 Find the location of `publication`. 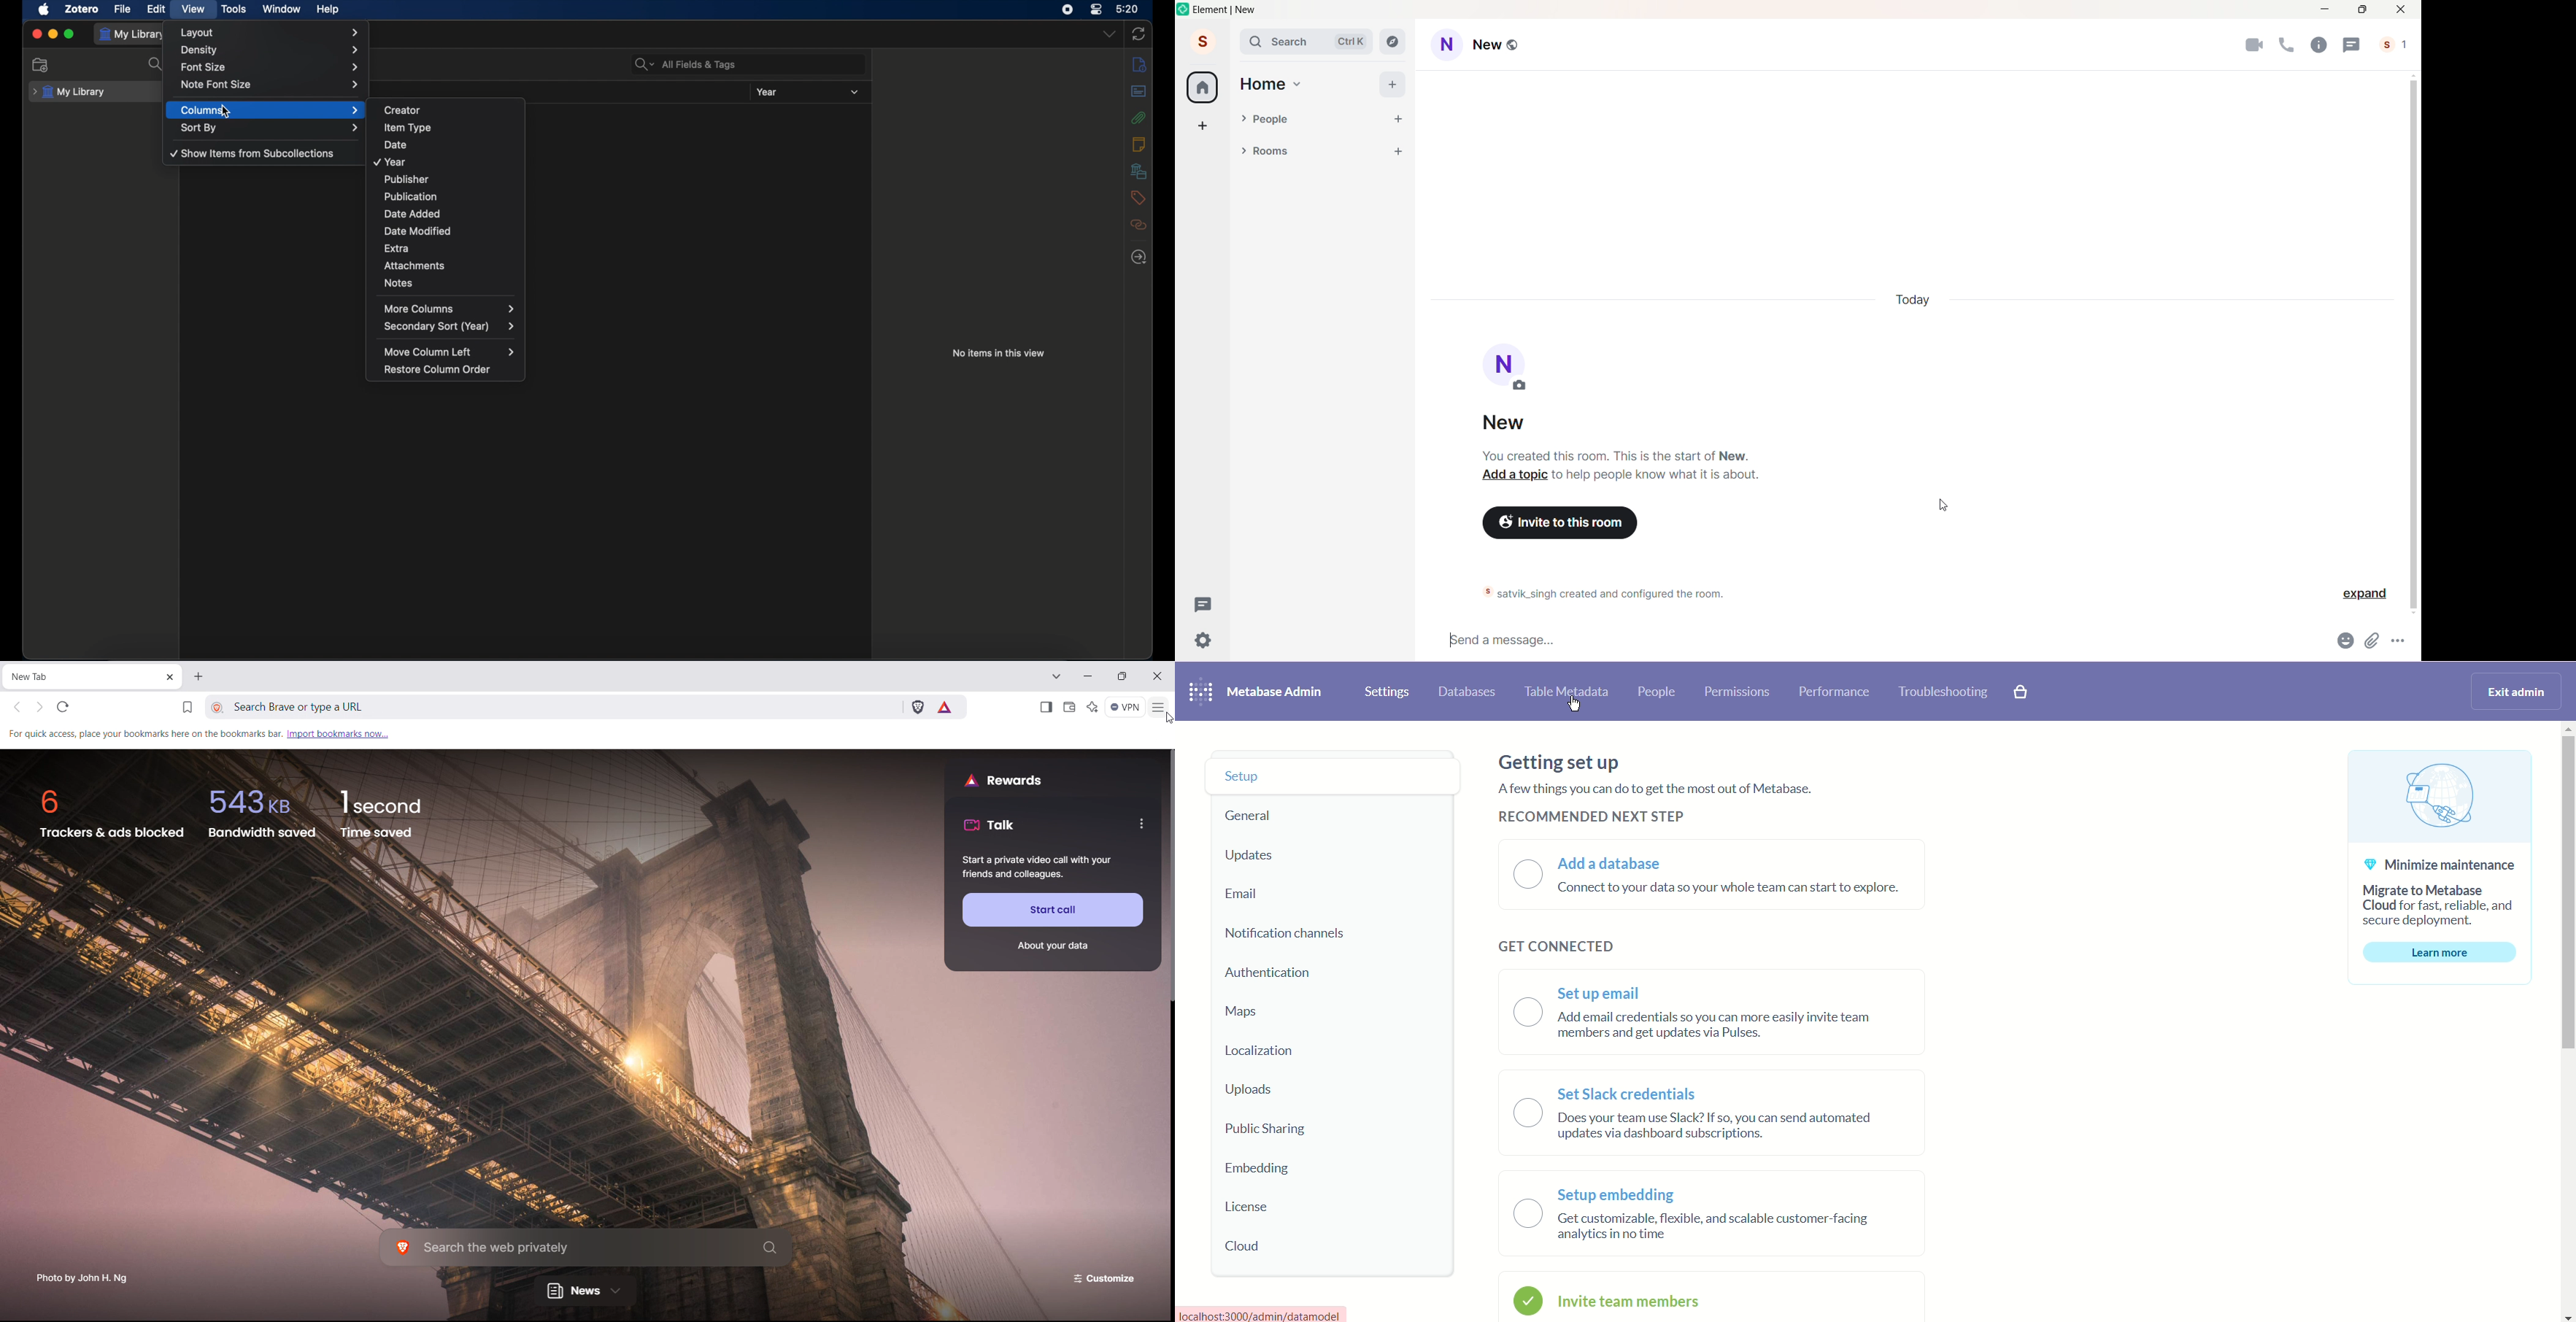

publication is located at coordinates (453, 194).